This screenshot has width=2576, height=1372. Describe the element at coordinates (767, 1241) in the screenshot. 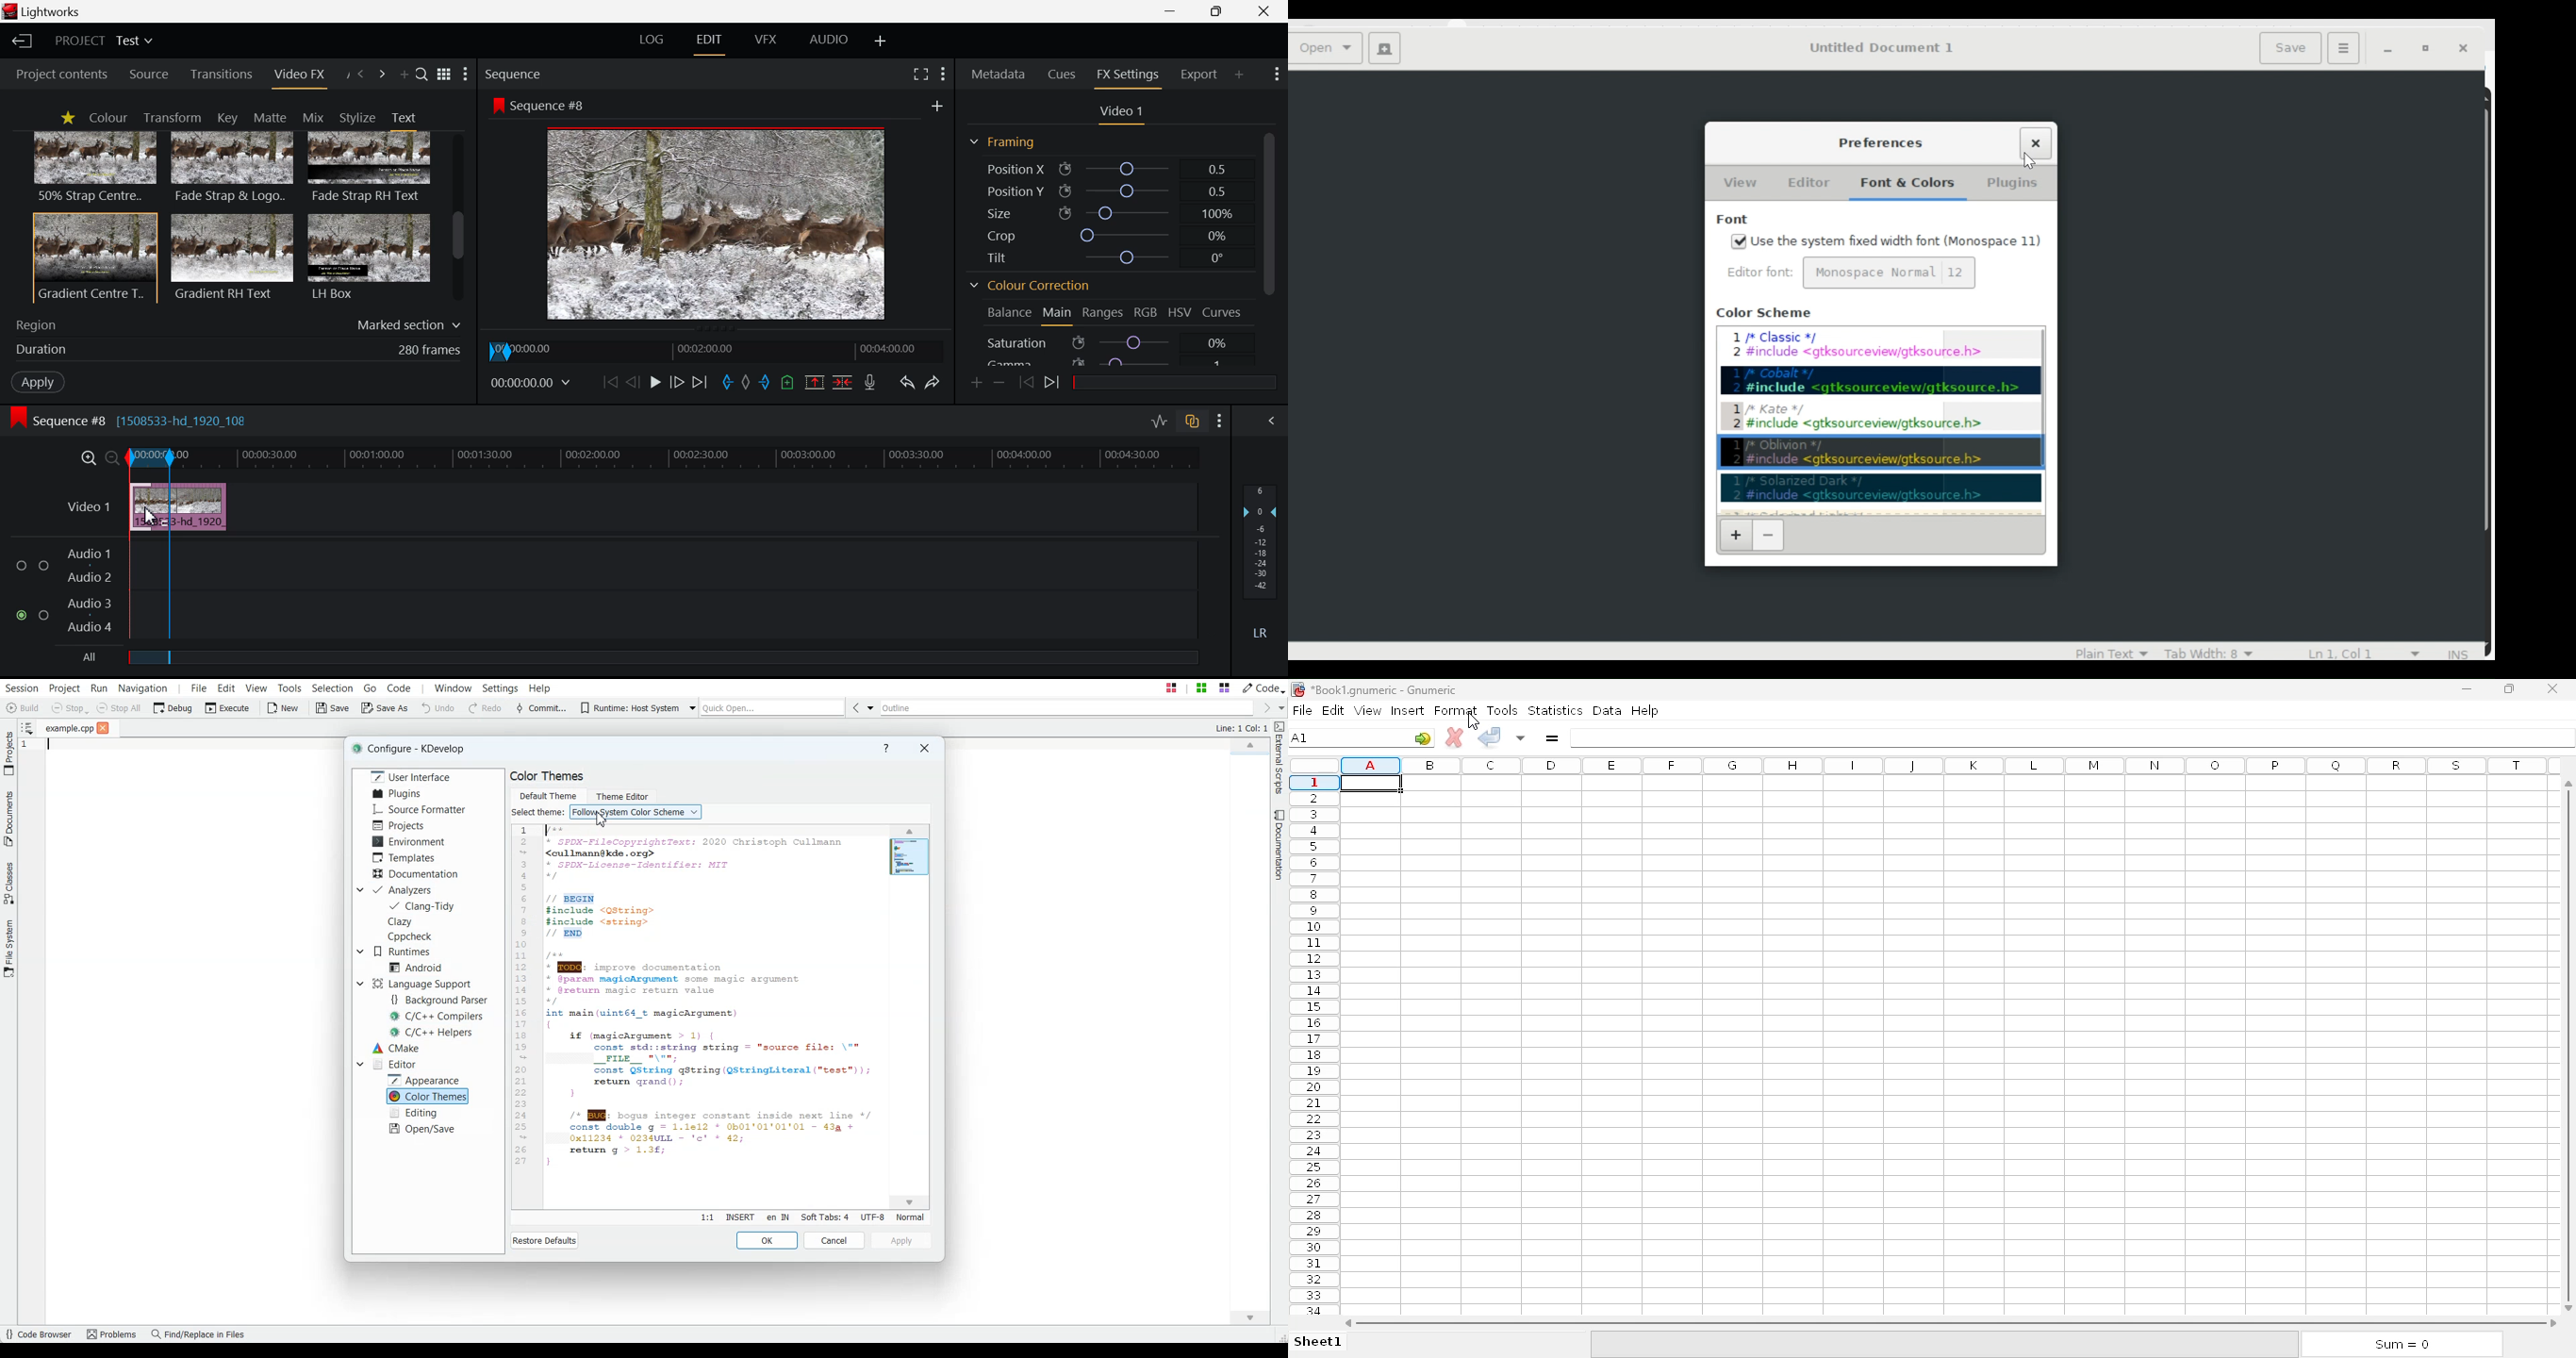

I see `OK` at that location.